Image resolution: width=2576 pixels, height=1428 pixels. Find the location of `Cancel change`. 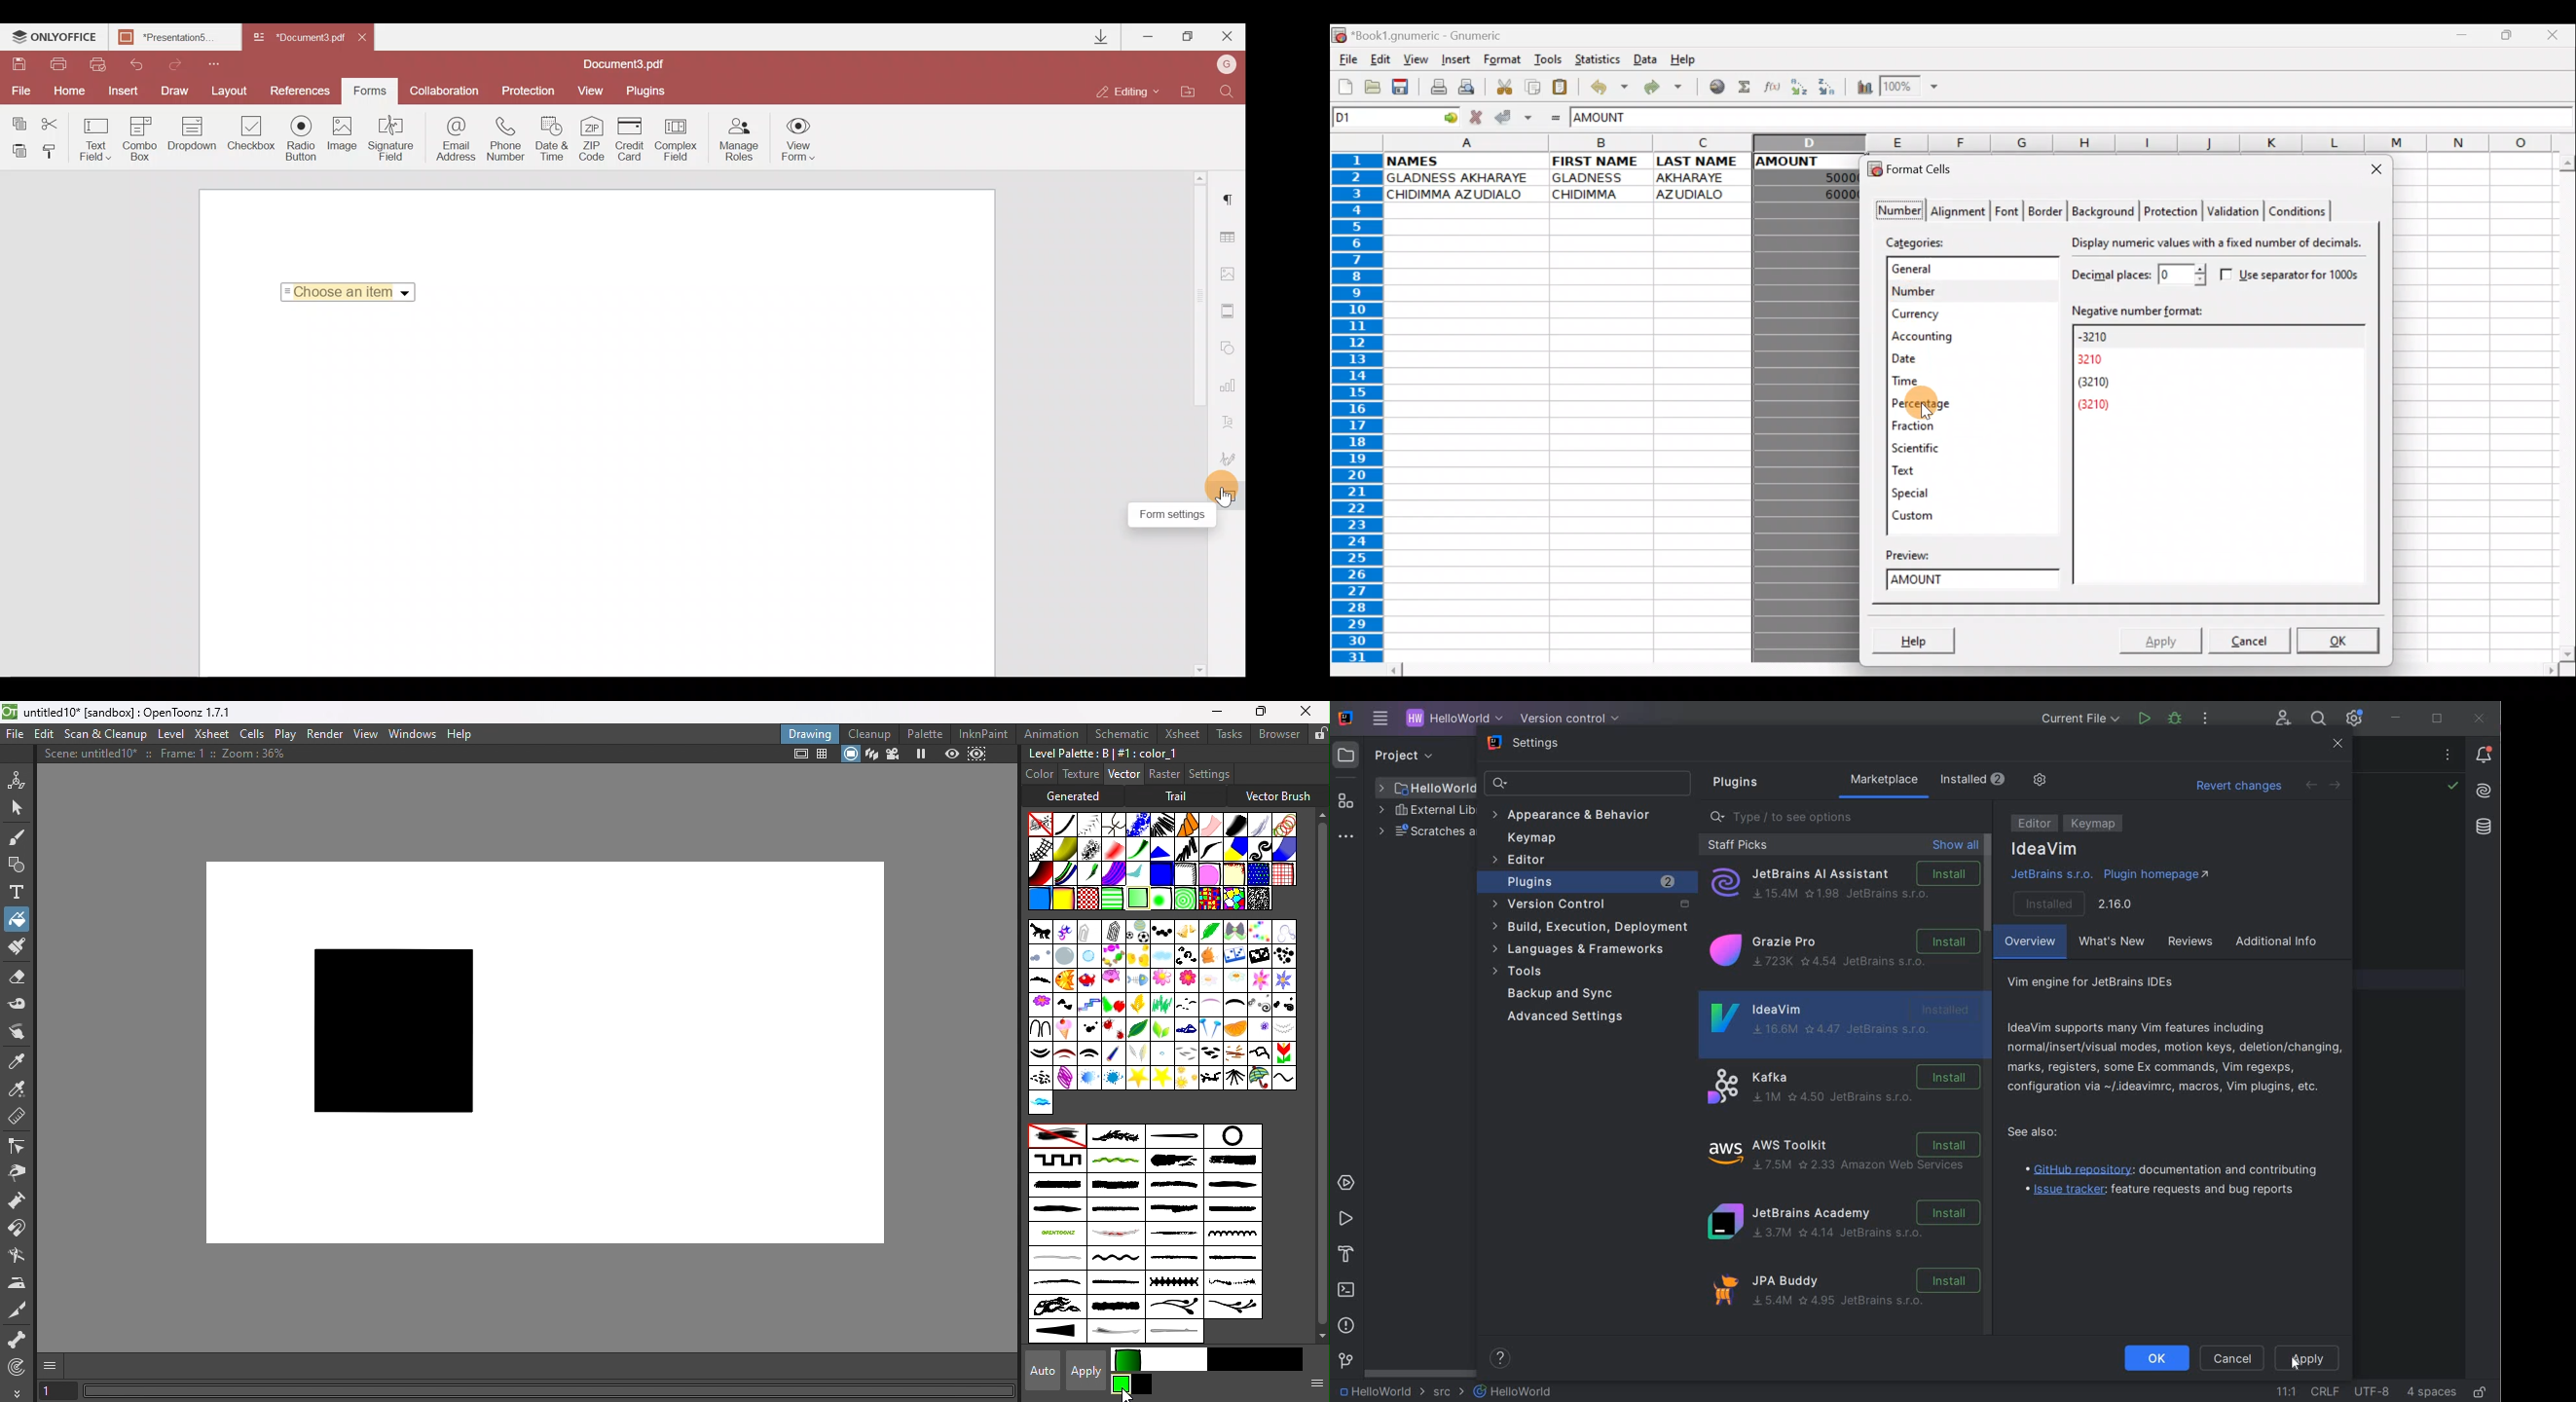

Cancel change is located at coordinates (1478, 116).